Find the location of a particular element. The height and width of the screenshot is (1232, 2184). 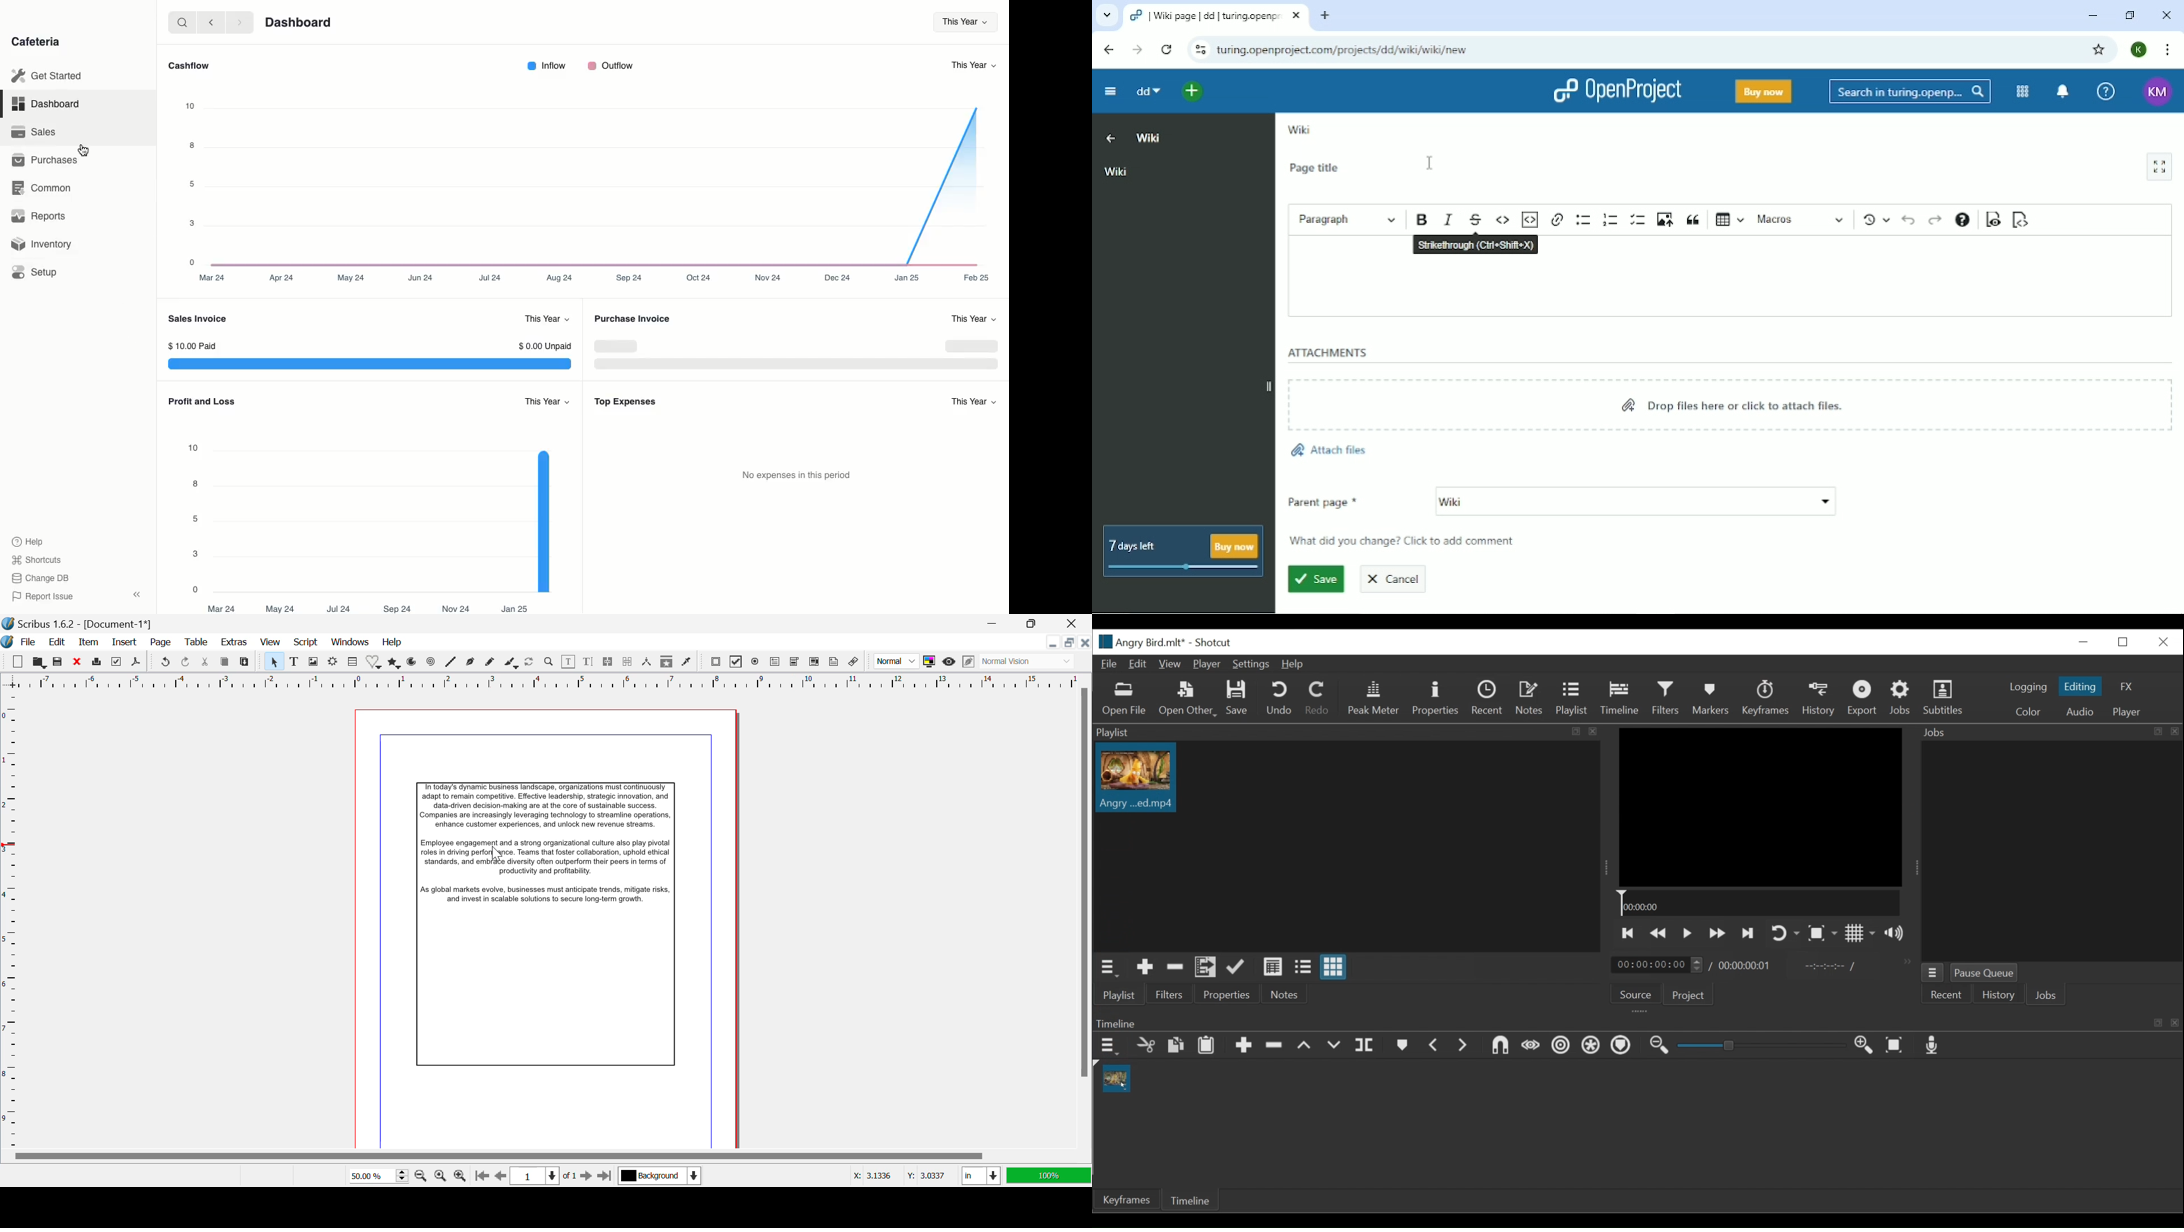

Feb 25 is located at coordinates (970, 277).